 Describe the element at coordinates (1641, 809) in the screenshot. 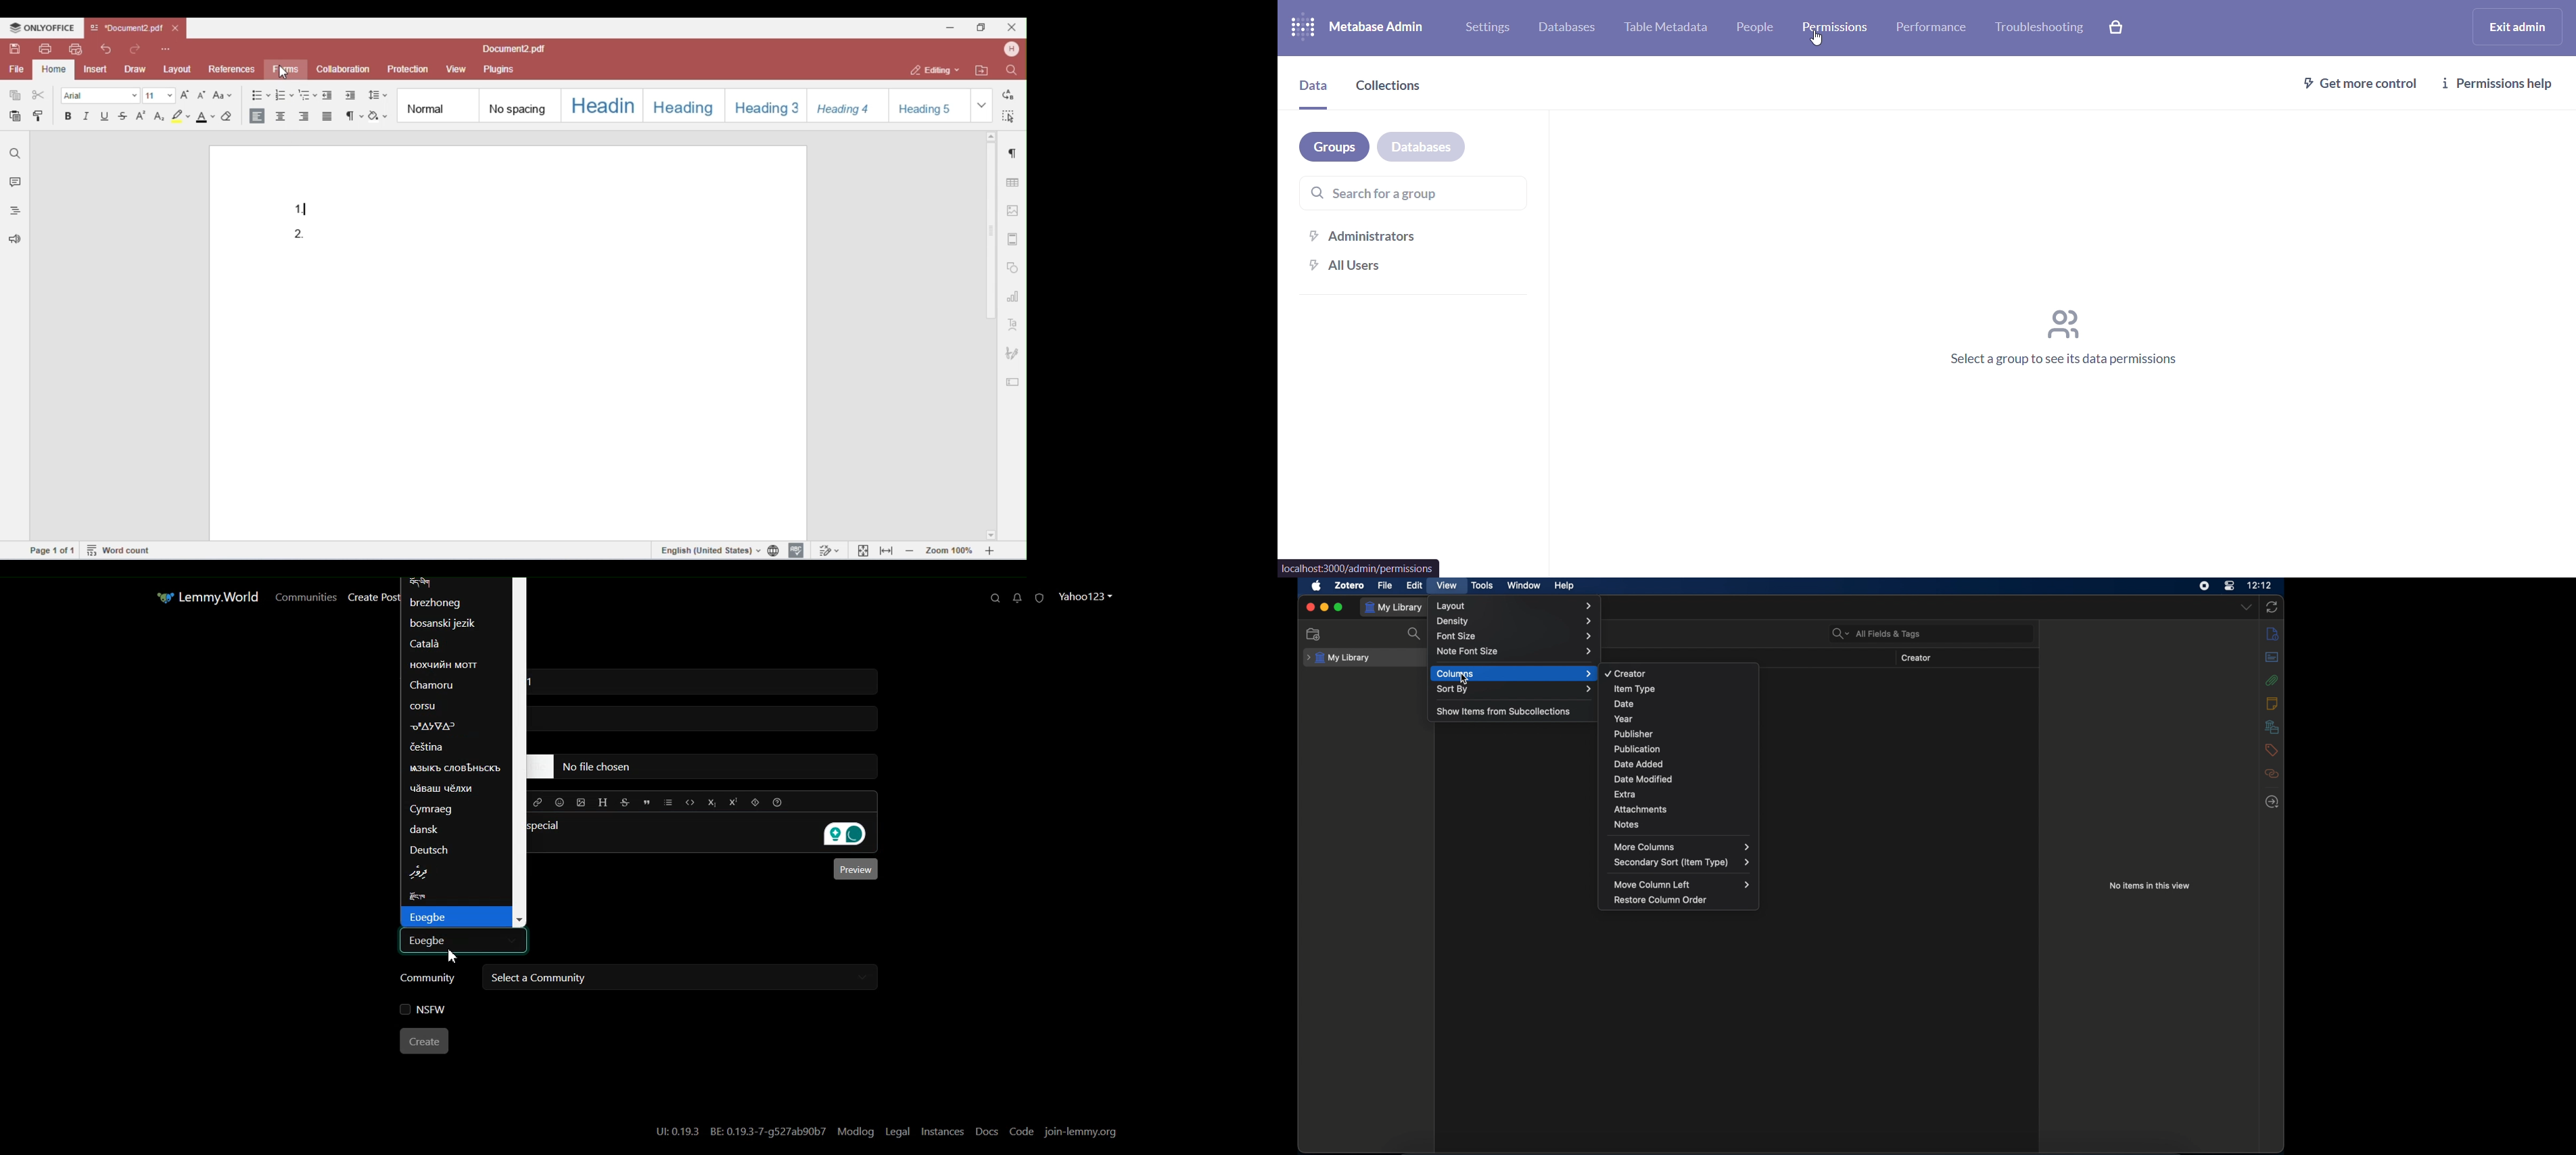

I see `attachments` at that location.